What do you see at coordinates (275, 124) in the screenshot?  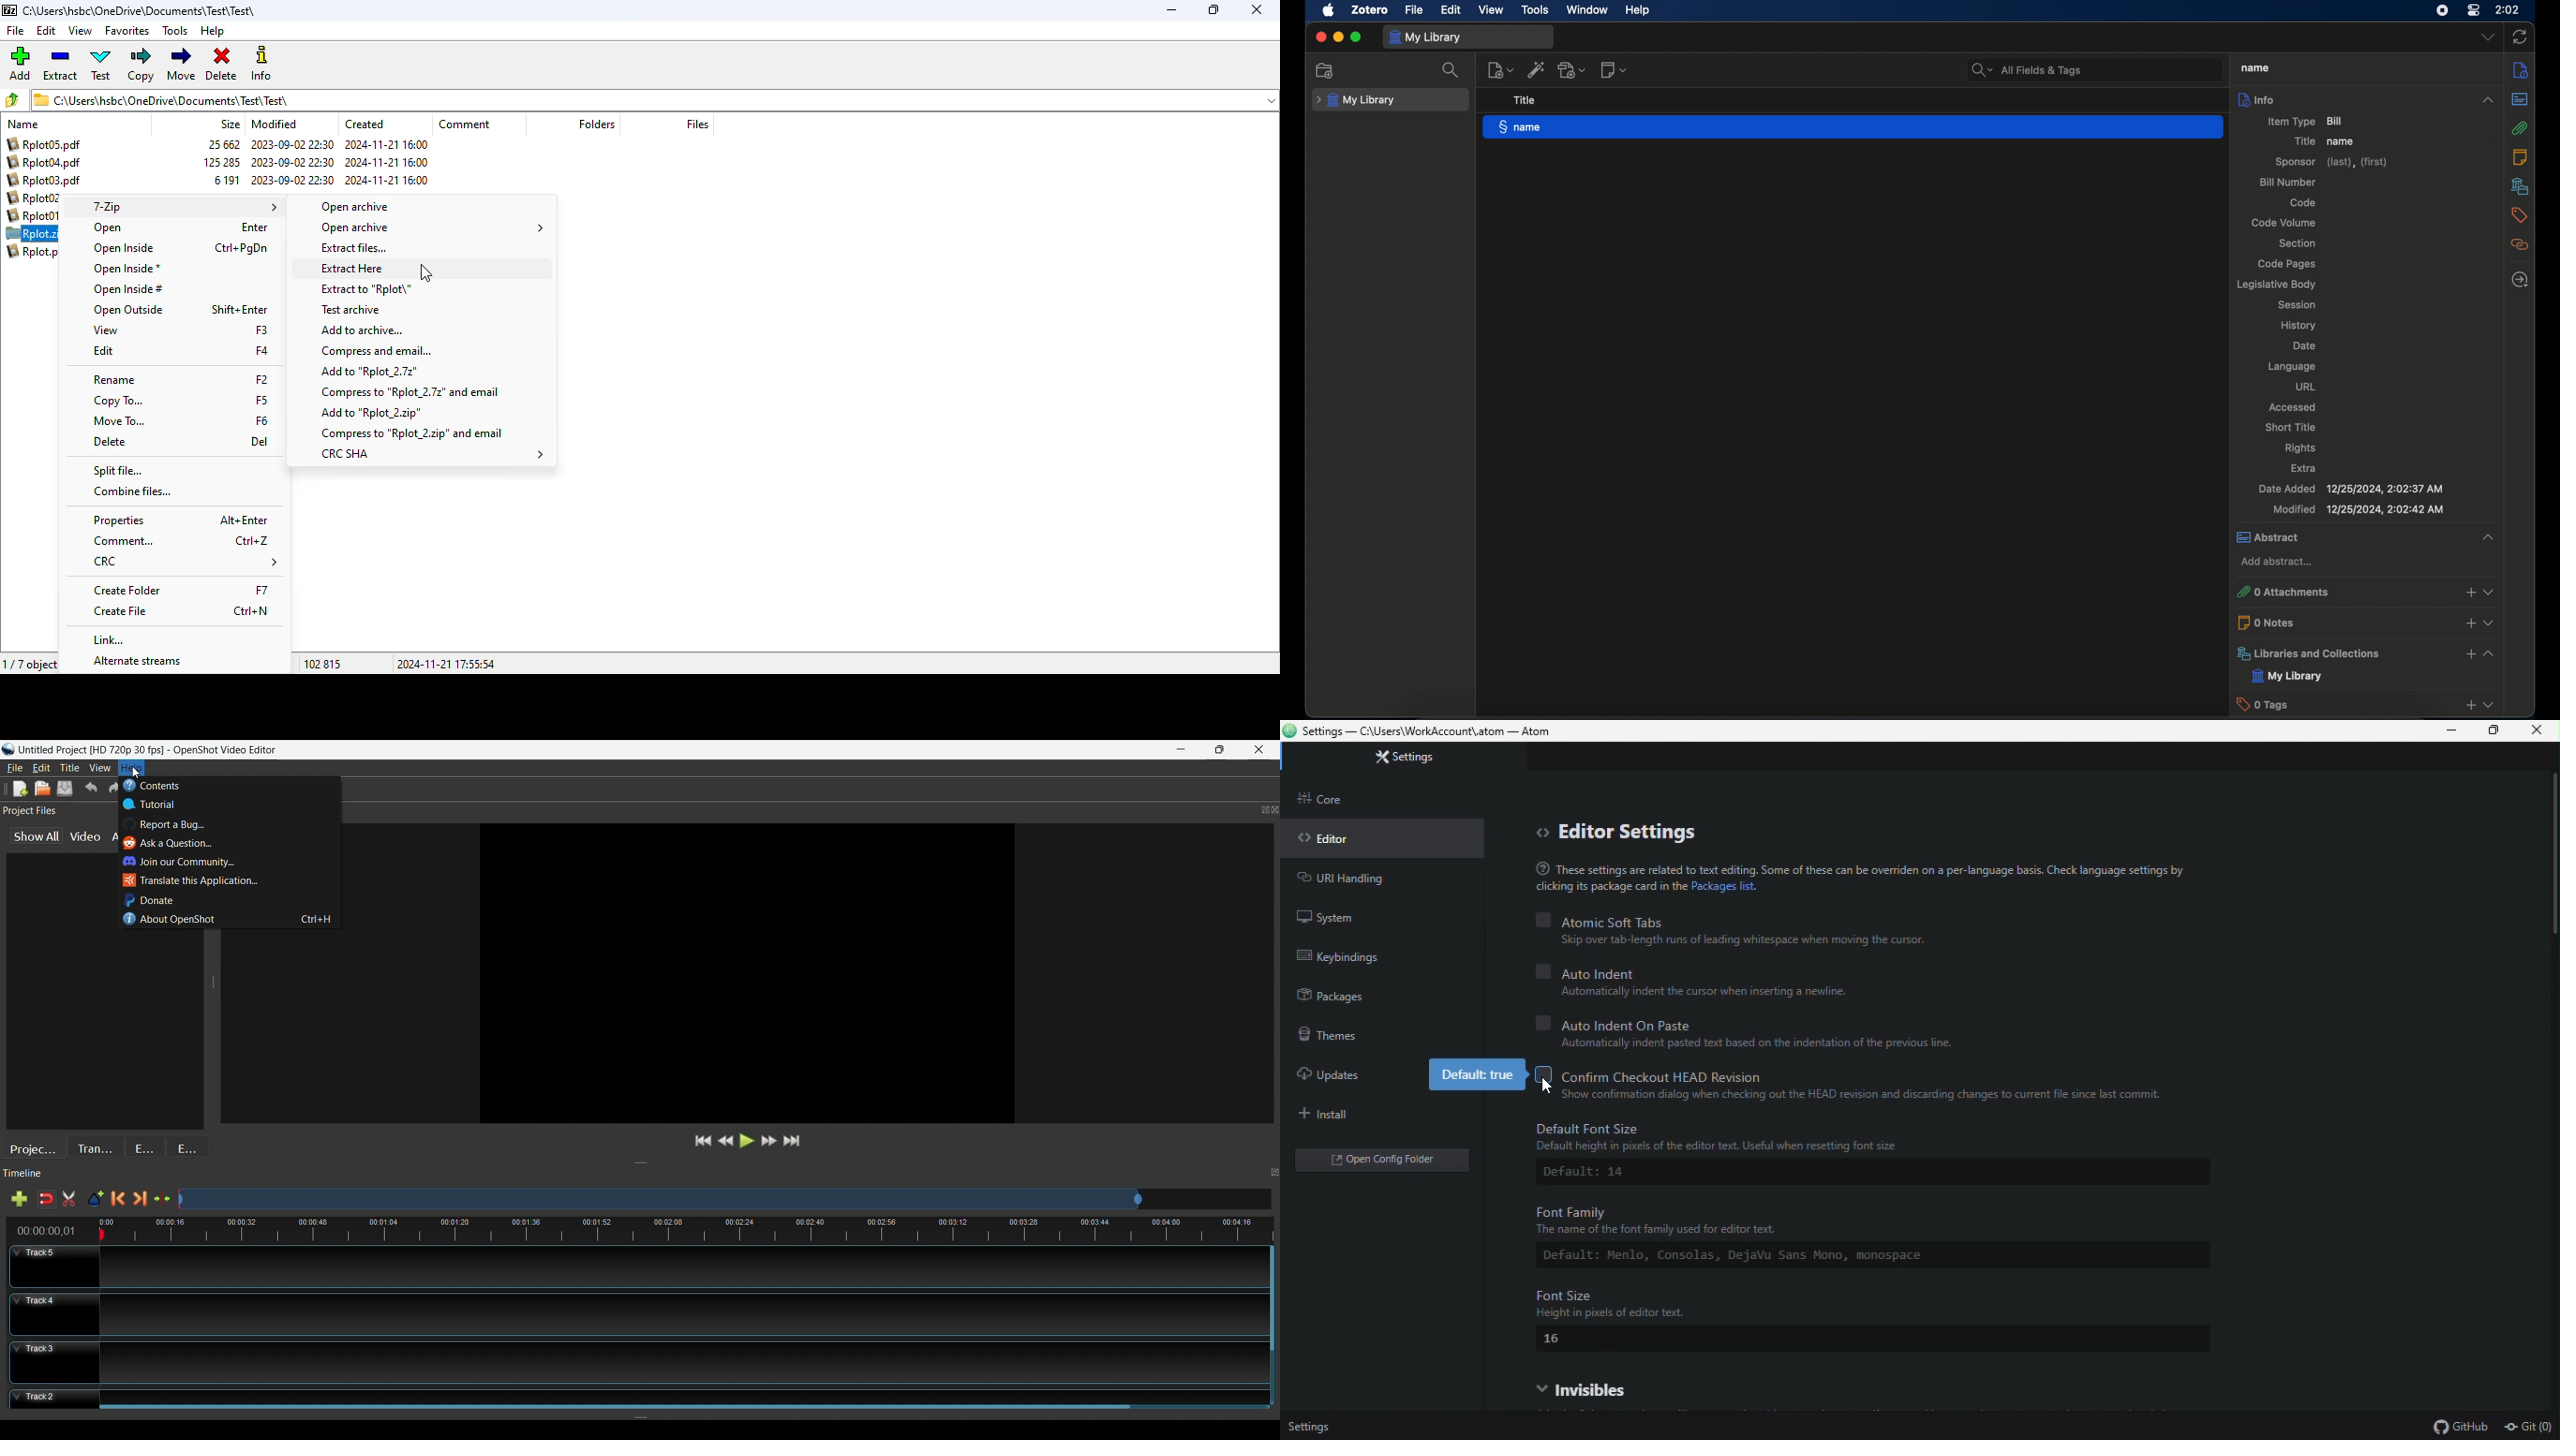 I see `modified` at bounding box center [275, 124].